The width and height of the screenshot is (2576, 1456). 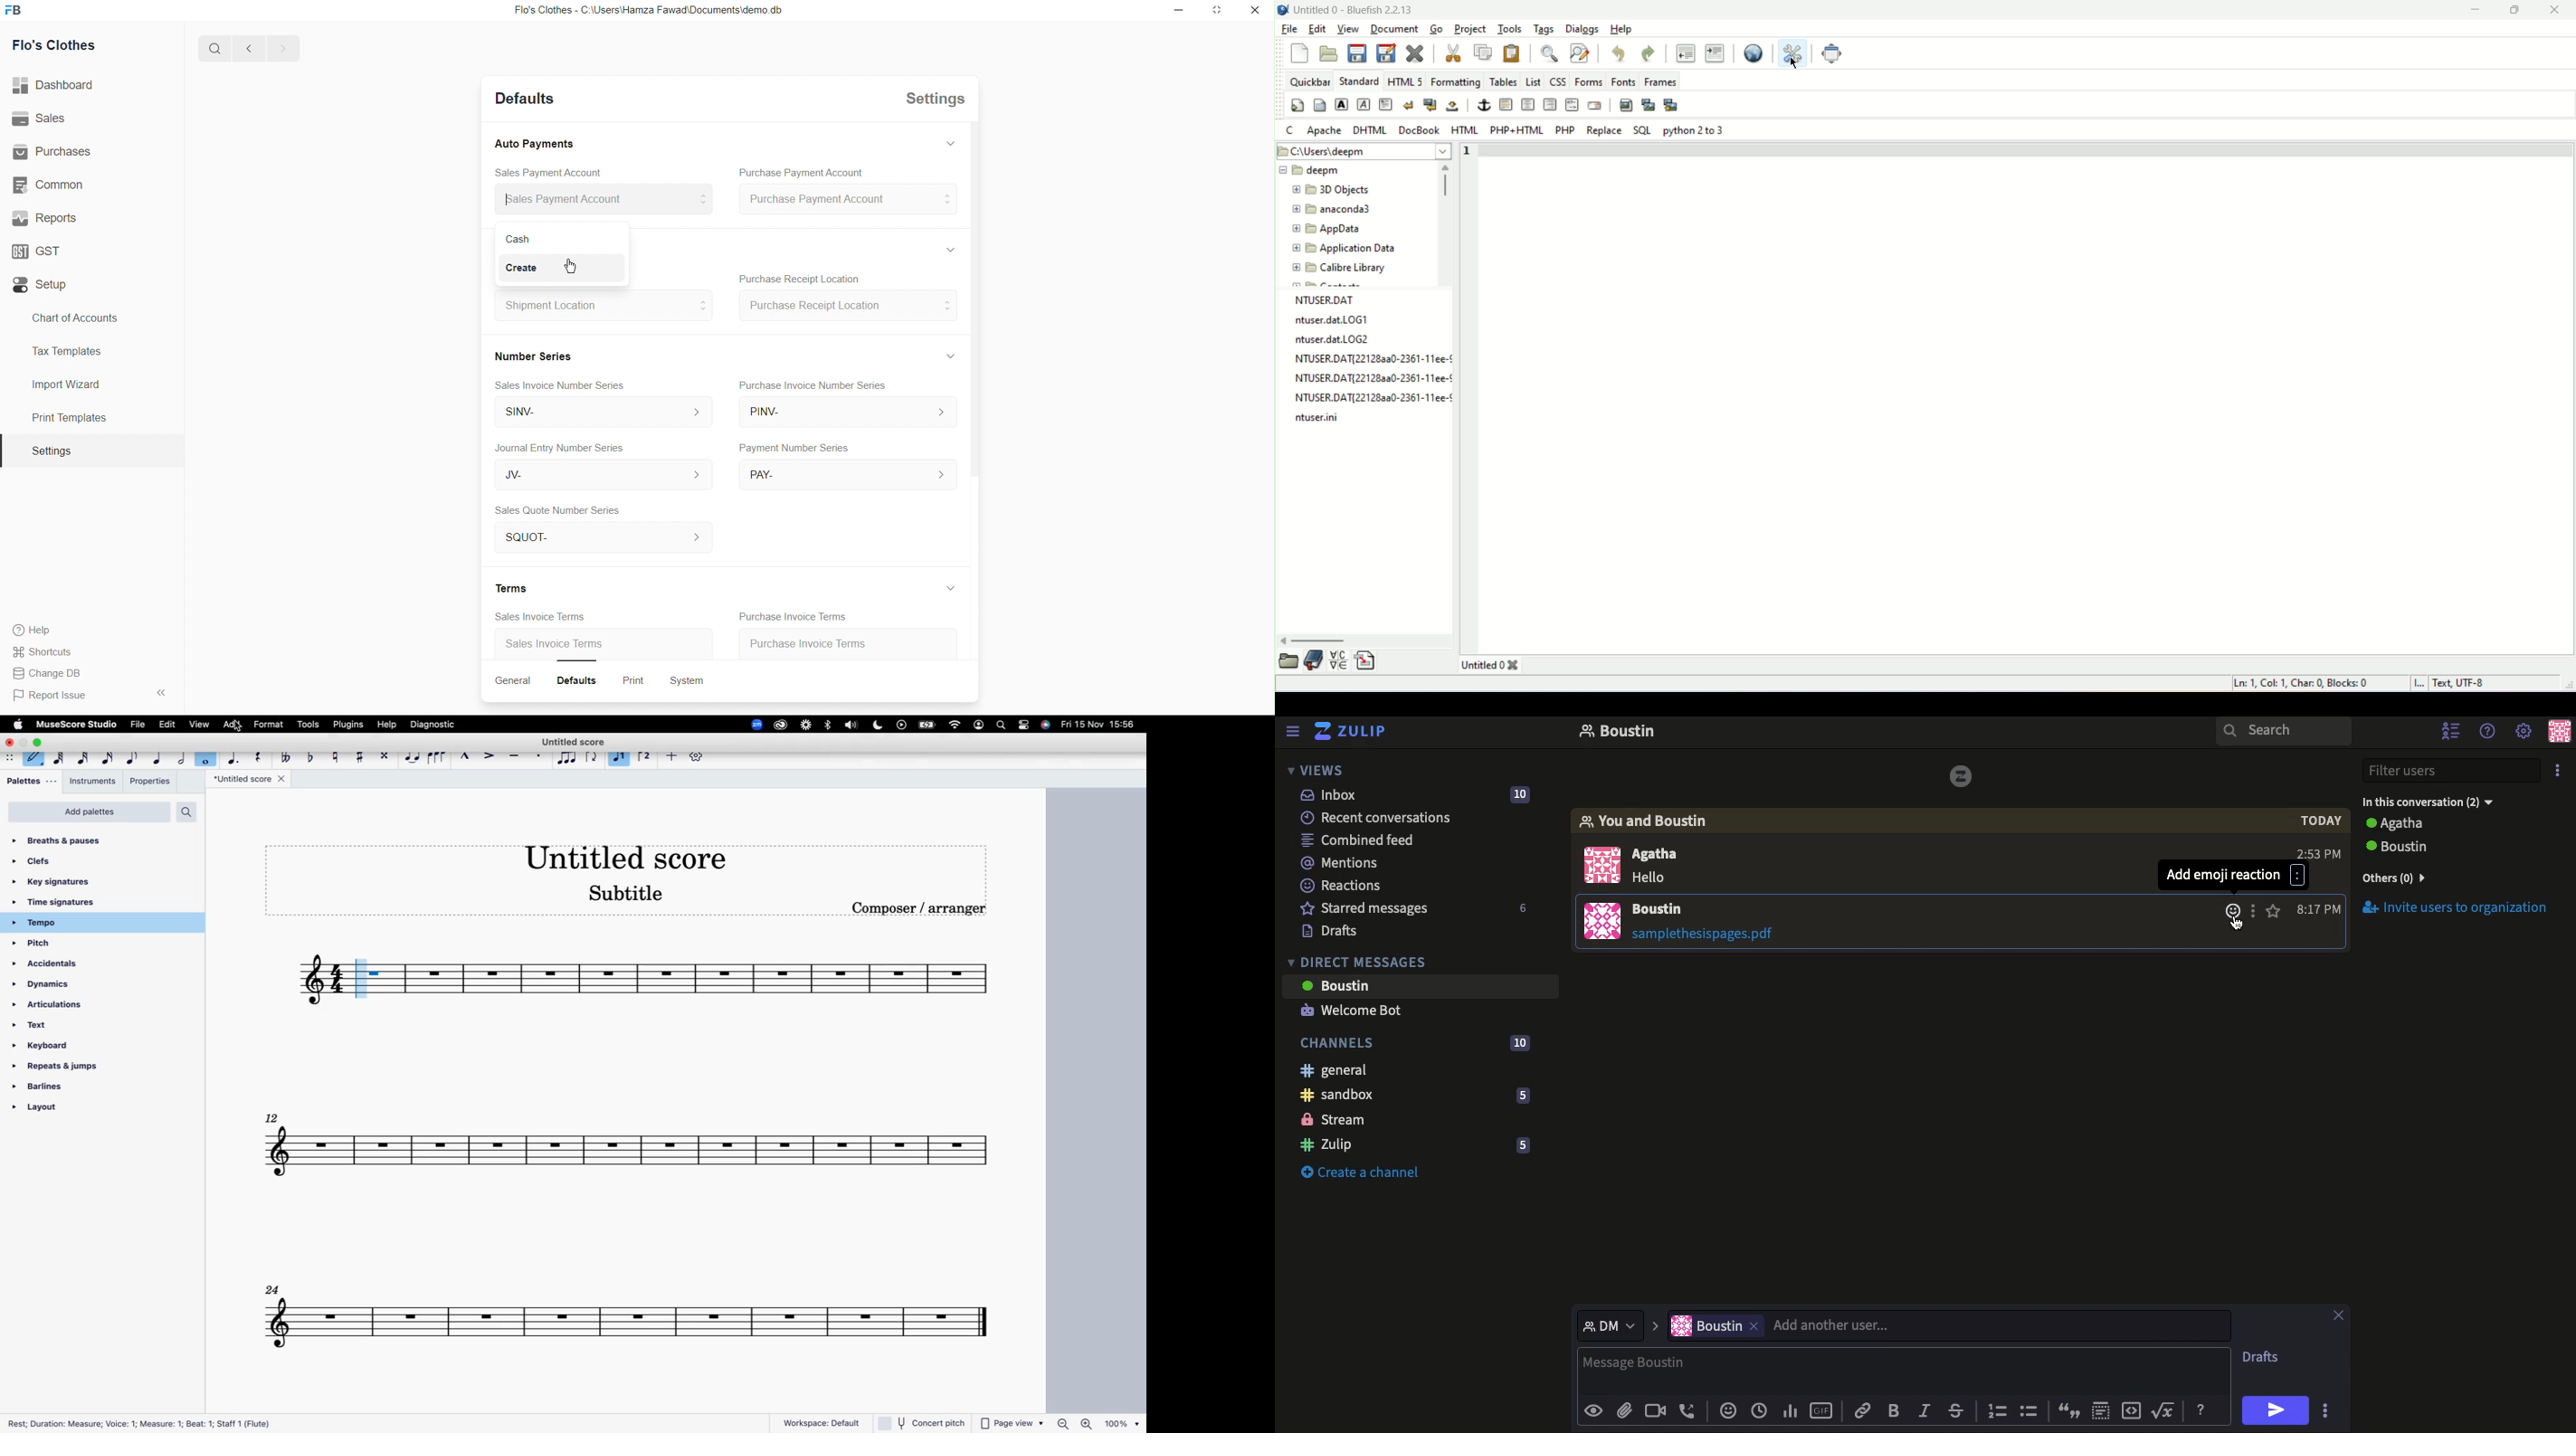 What do you see at coordinates (1996, 1409) in the screenshot?
I see `Numbered list` at bounding box center [1996, 1409].